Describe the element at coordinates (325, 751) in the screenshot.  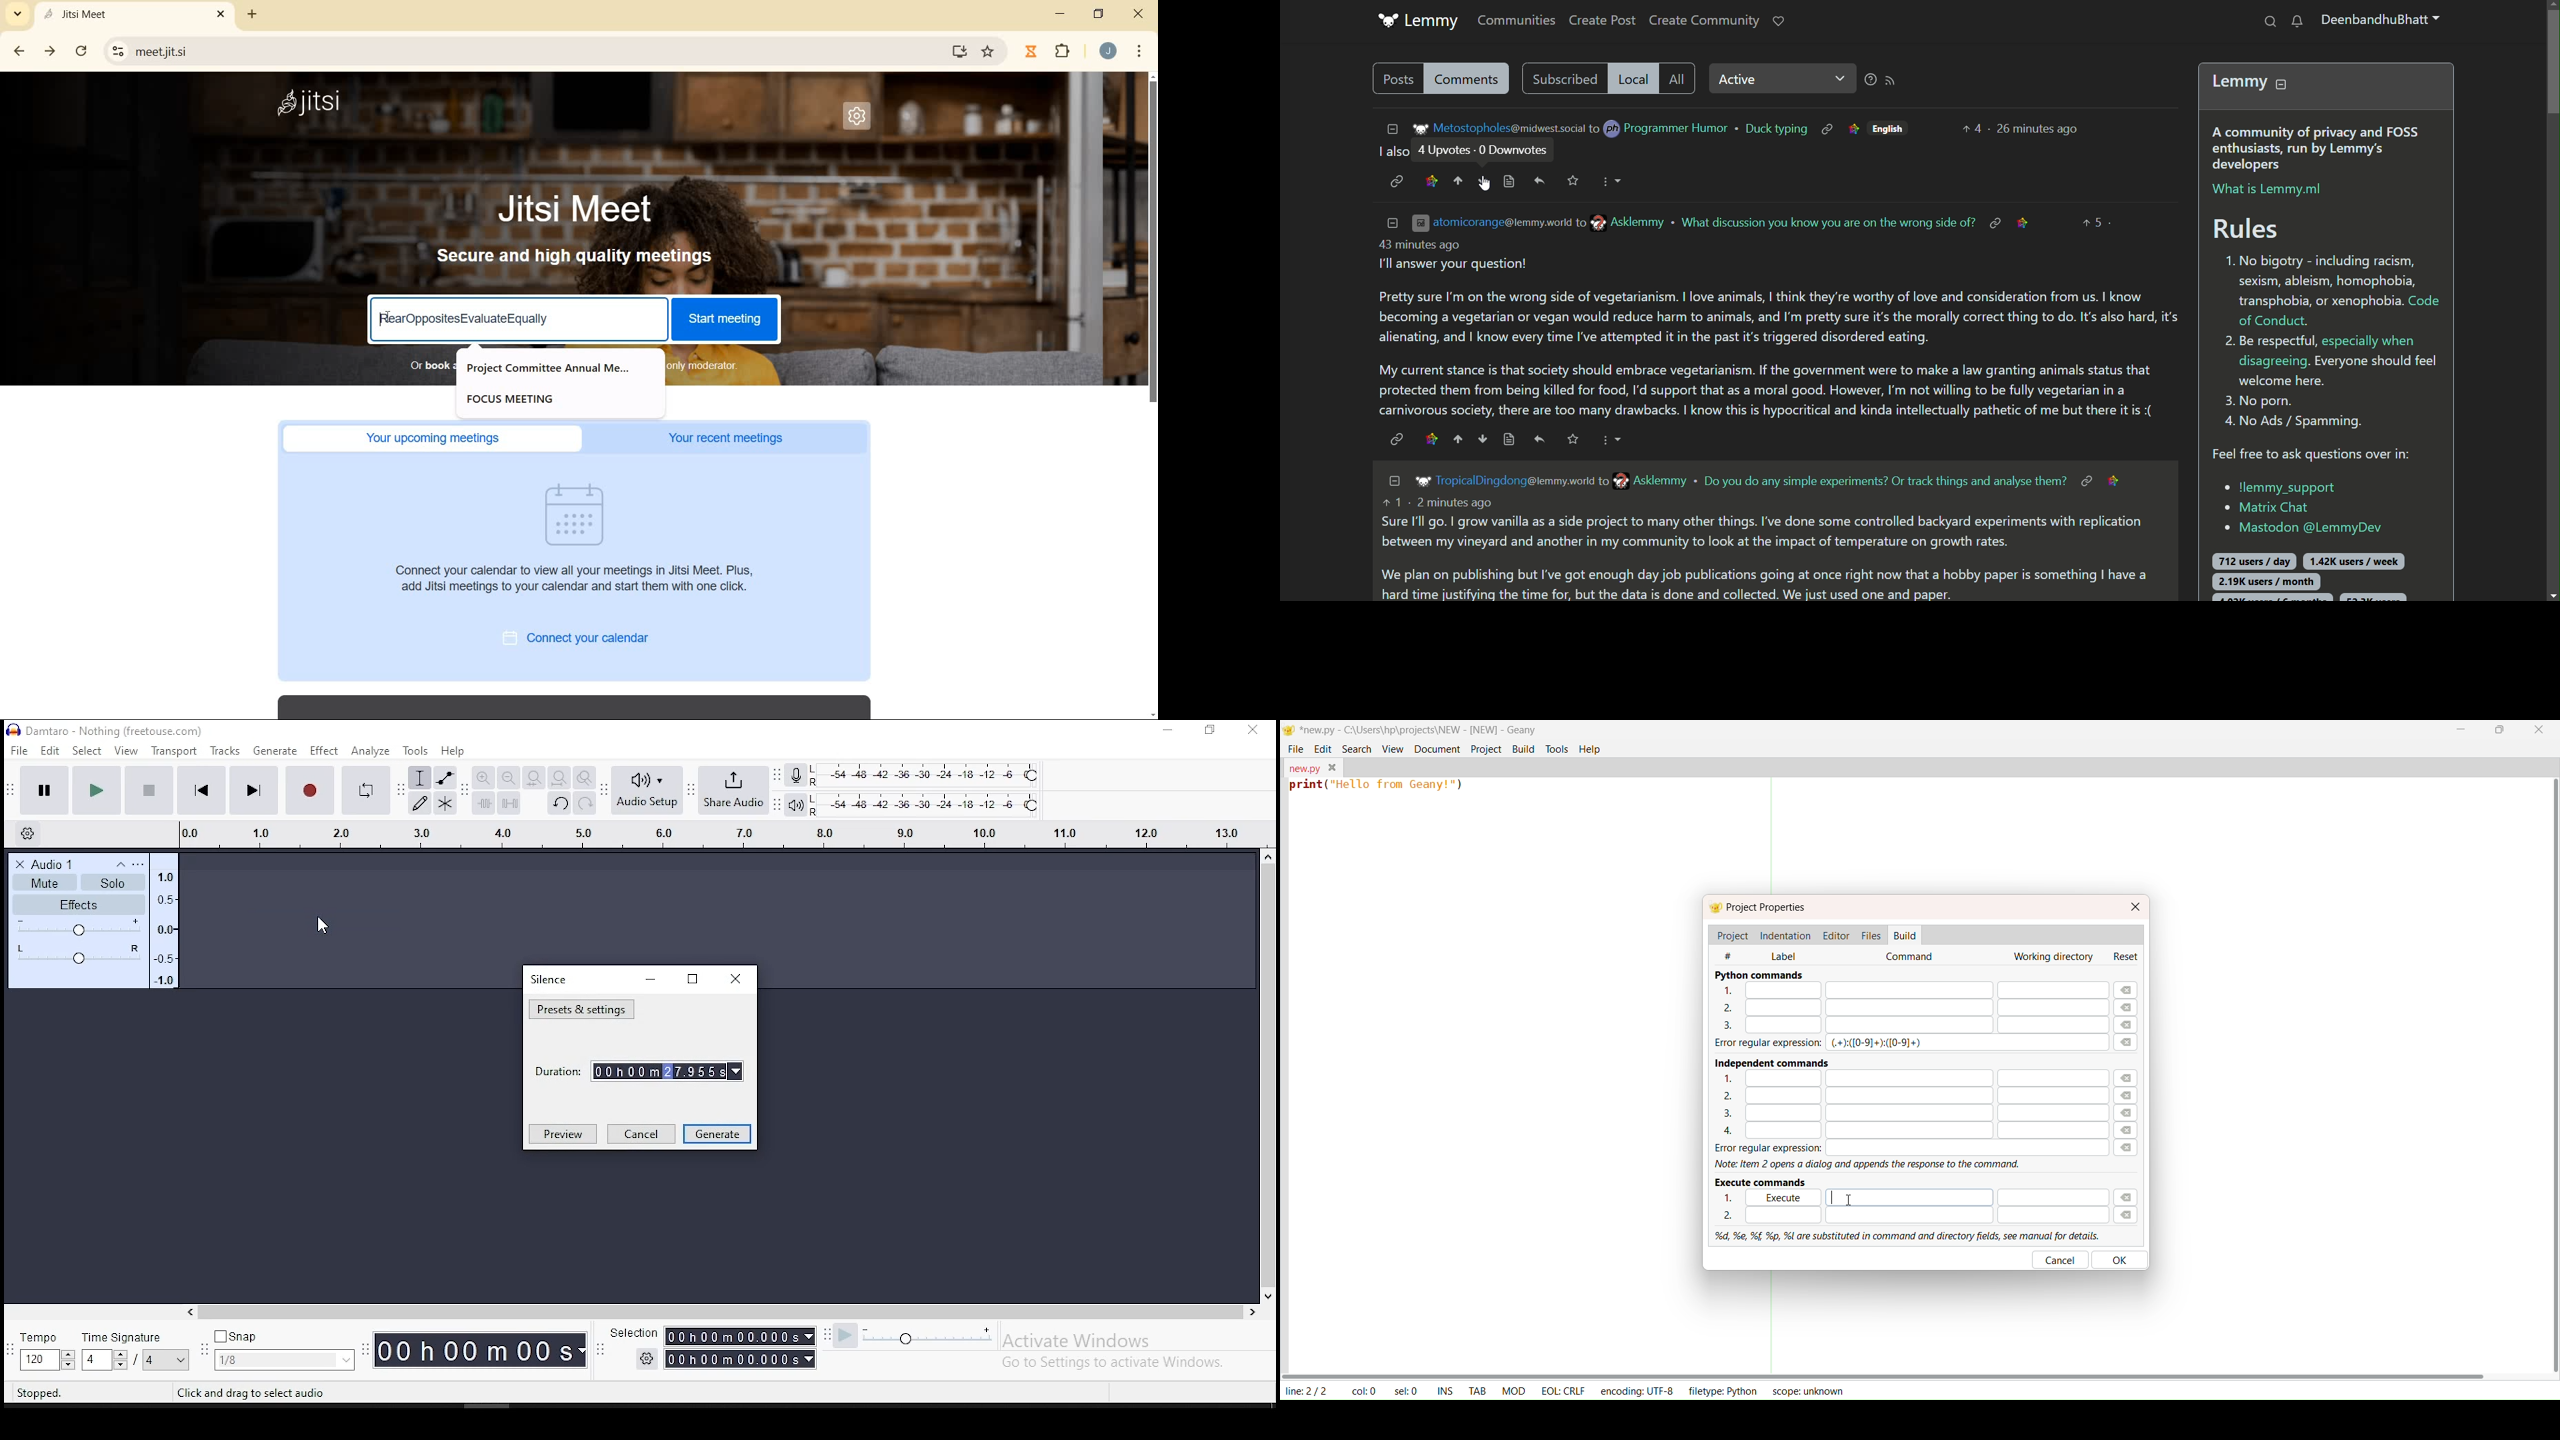
I see `effect` at that location.